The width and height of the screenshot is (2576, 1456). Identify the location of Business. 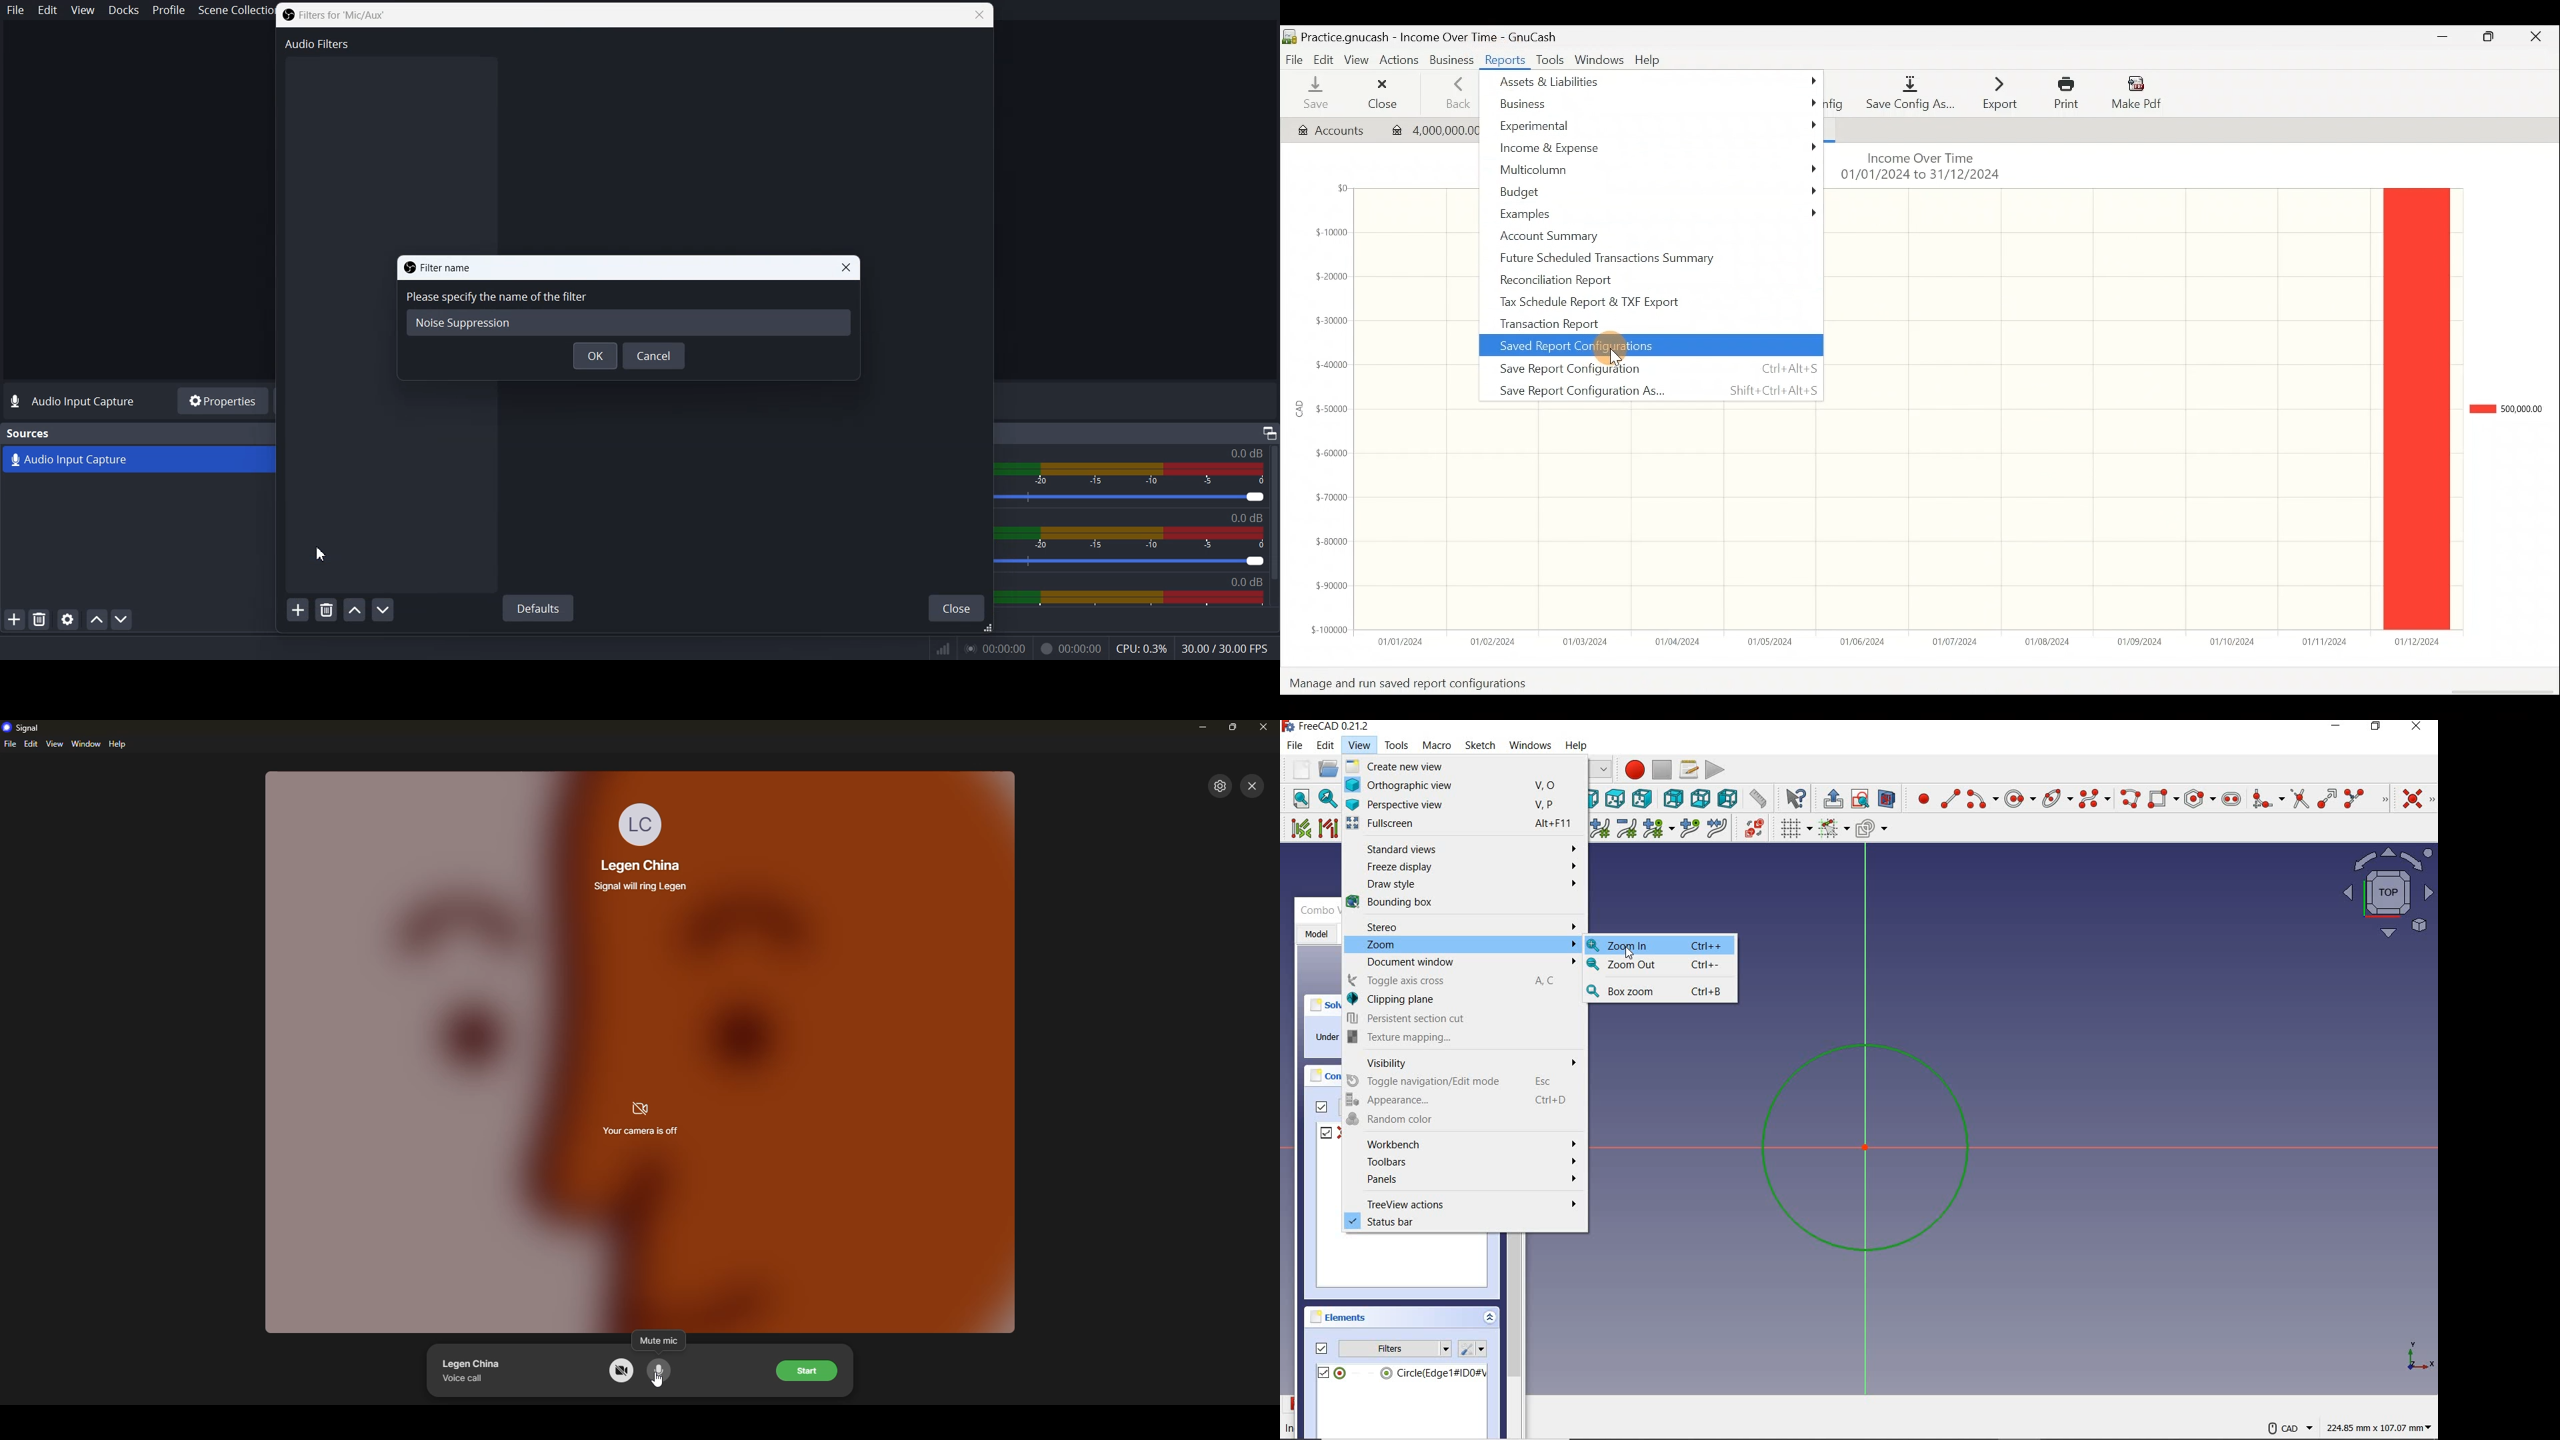
(1657, 105).